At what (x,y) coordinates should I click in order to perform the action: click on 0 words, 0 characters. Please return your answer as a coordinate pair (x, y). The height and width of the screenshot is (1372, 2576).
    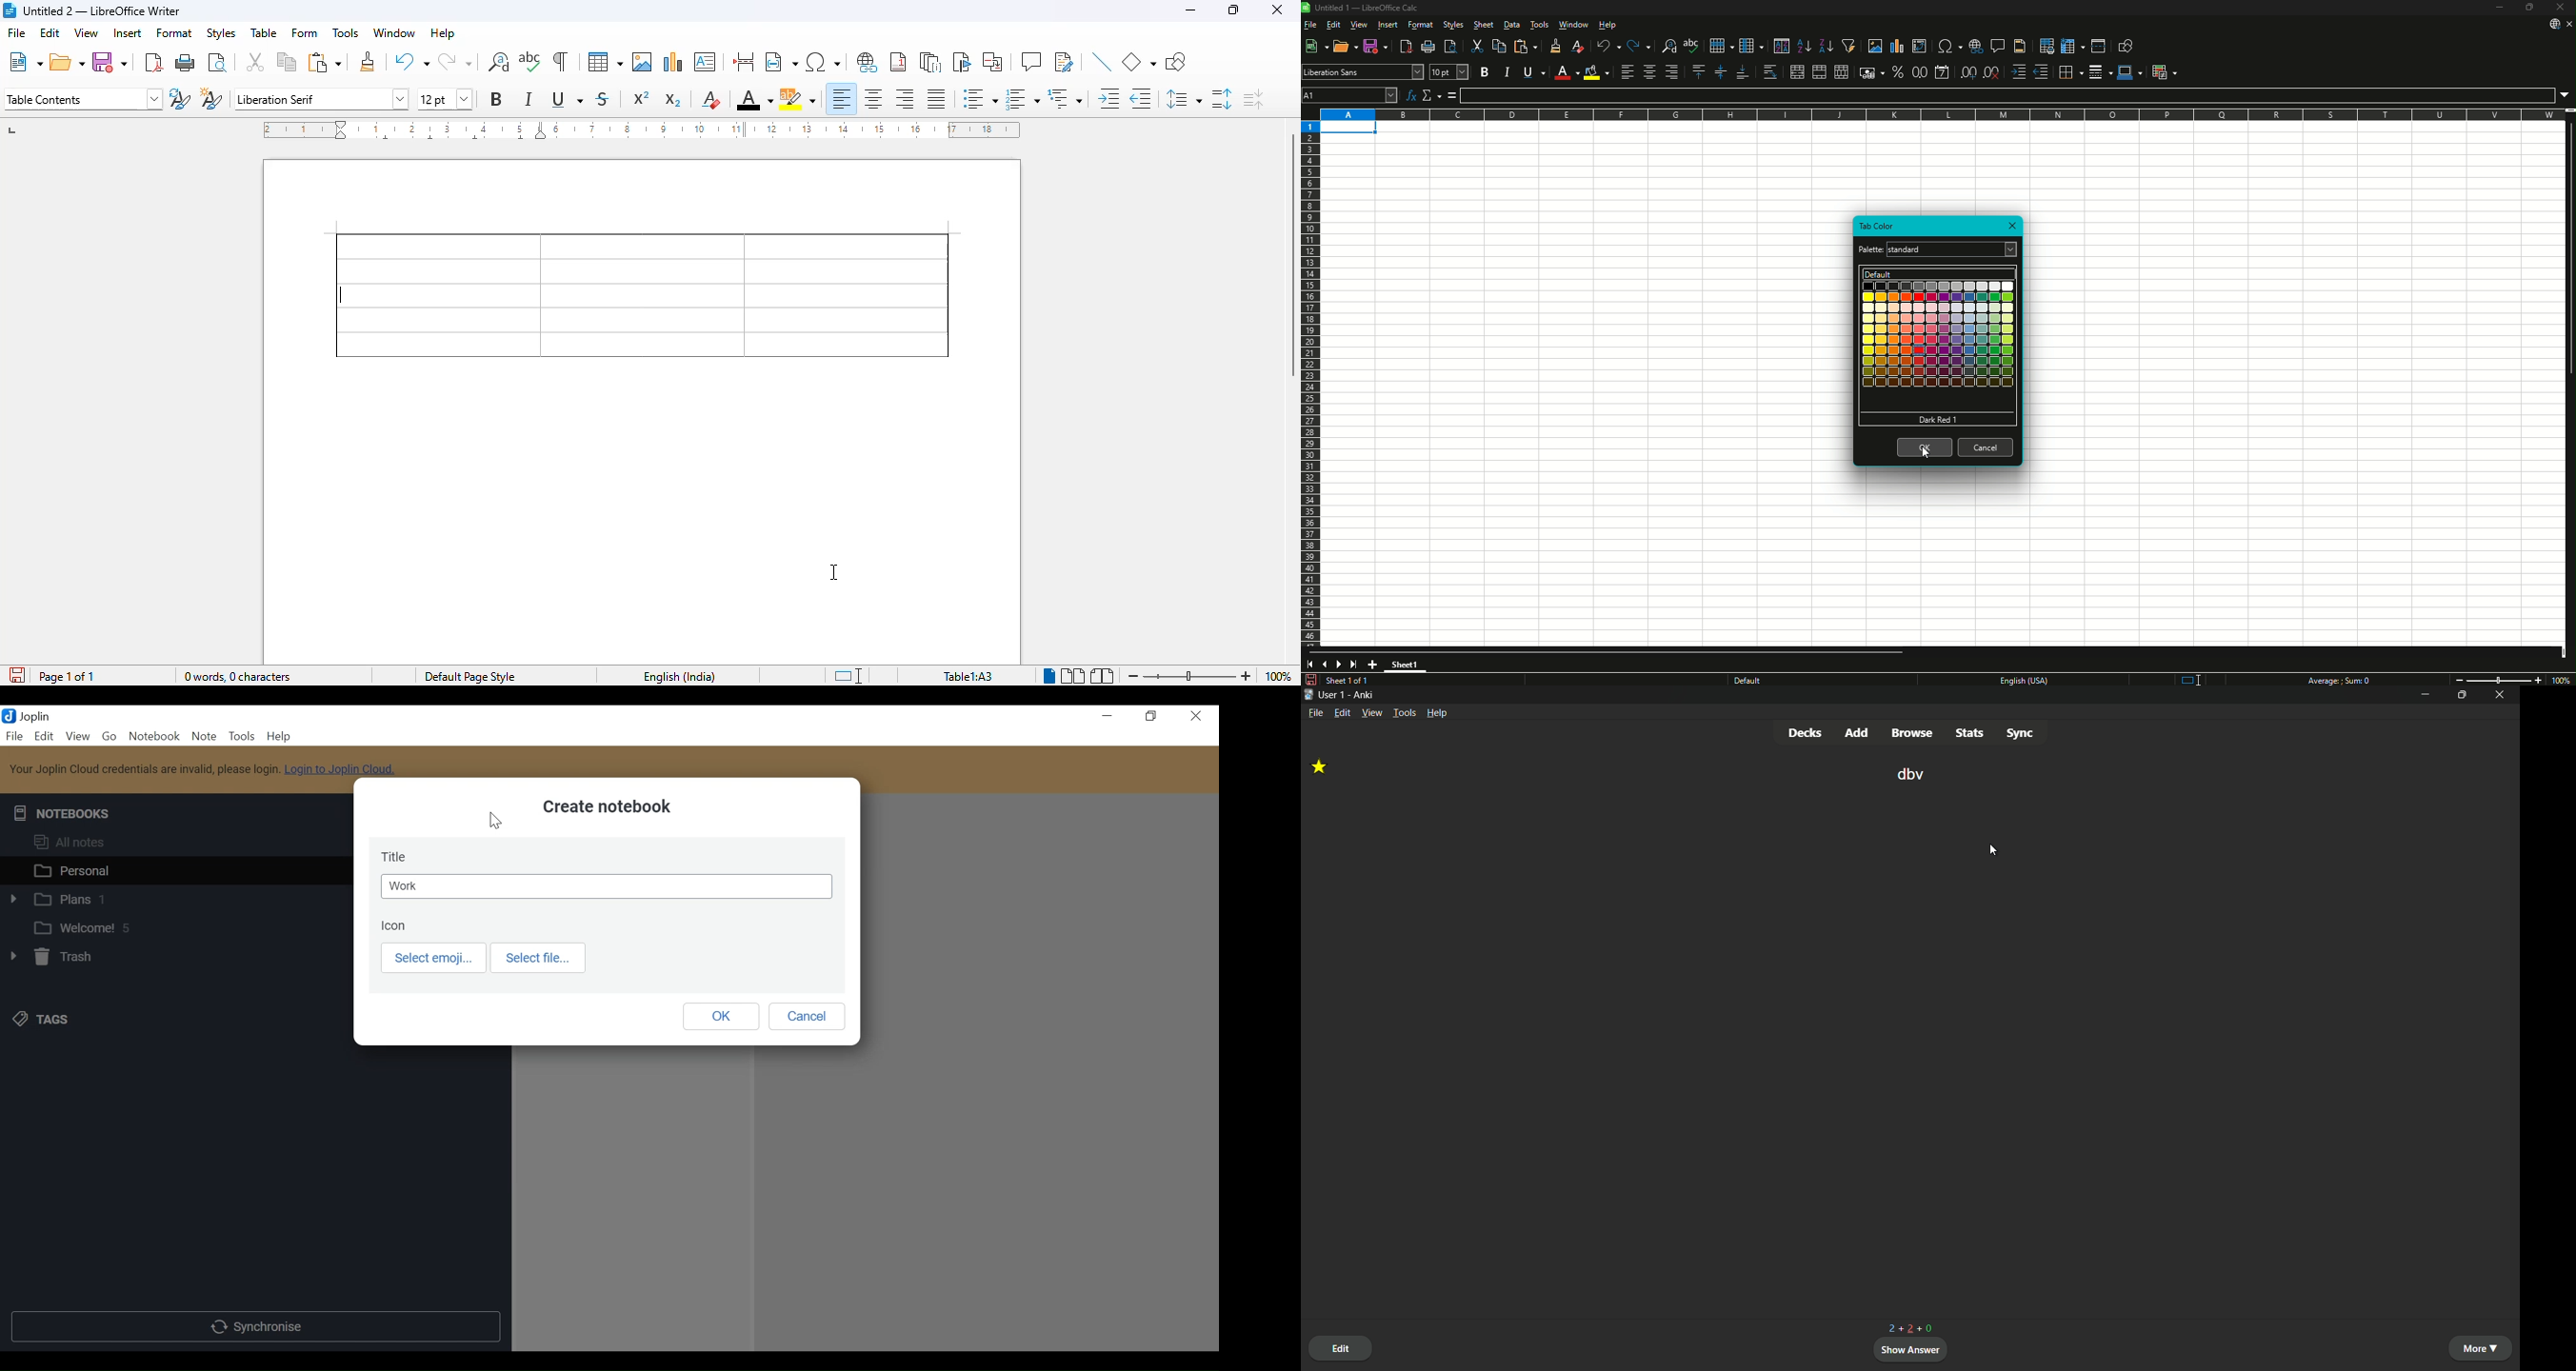
    Looking at the image, I should click on (236, 676).